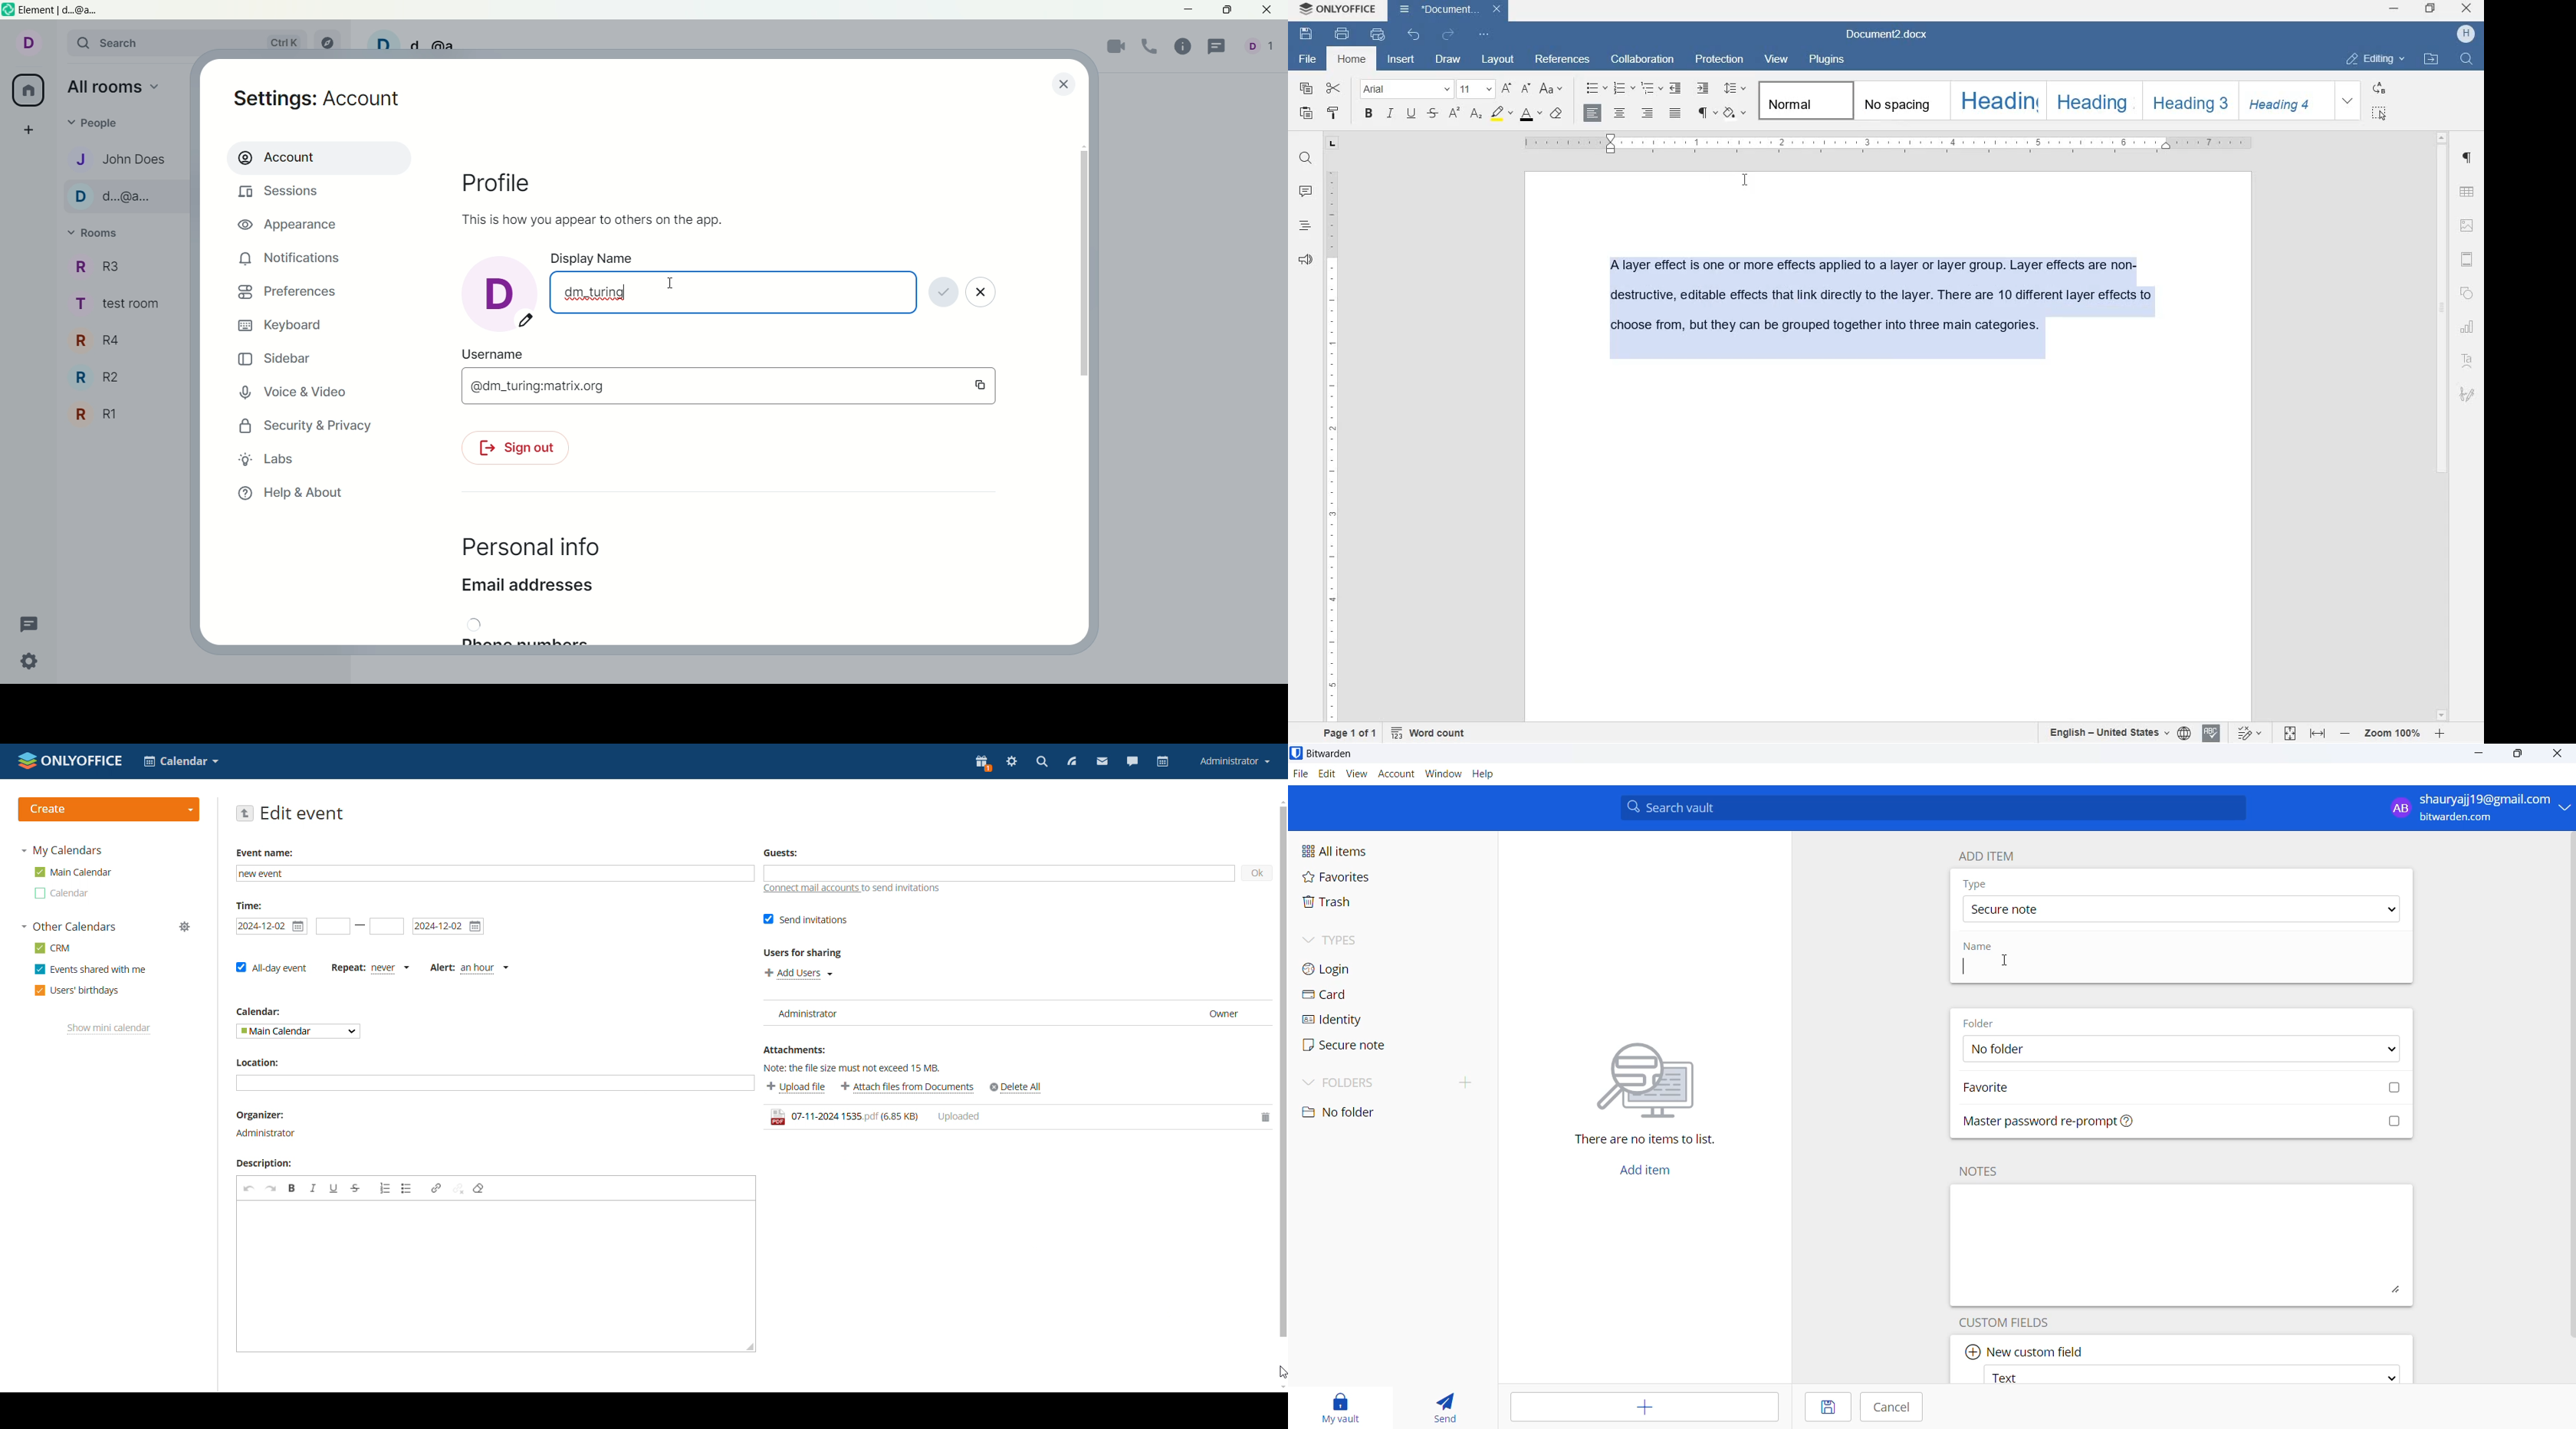 The height and width of the screenshot is (1456, 2576). Describe the element at coordinates (1299, 774) in the screenshot. I see `file` at that location.